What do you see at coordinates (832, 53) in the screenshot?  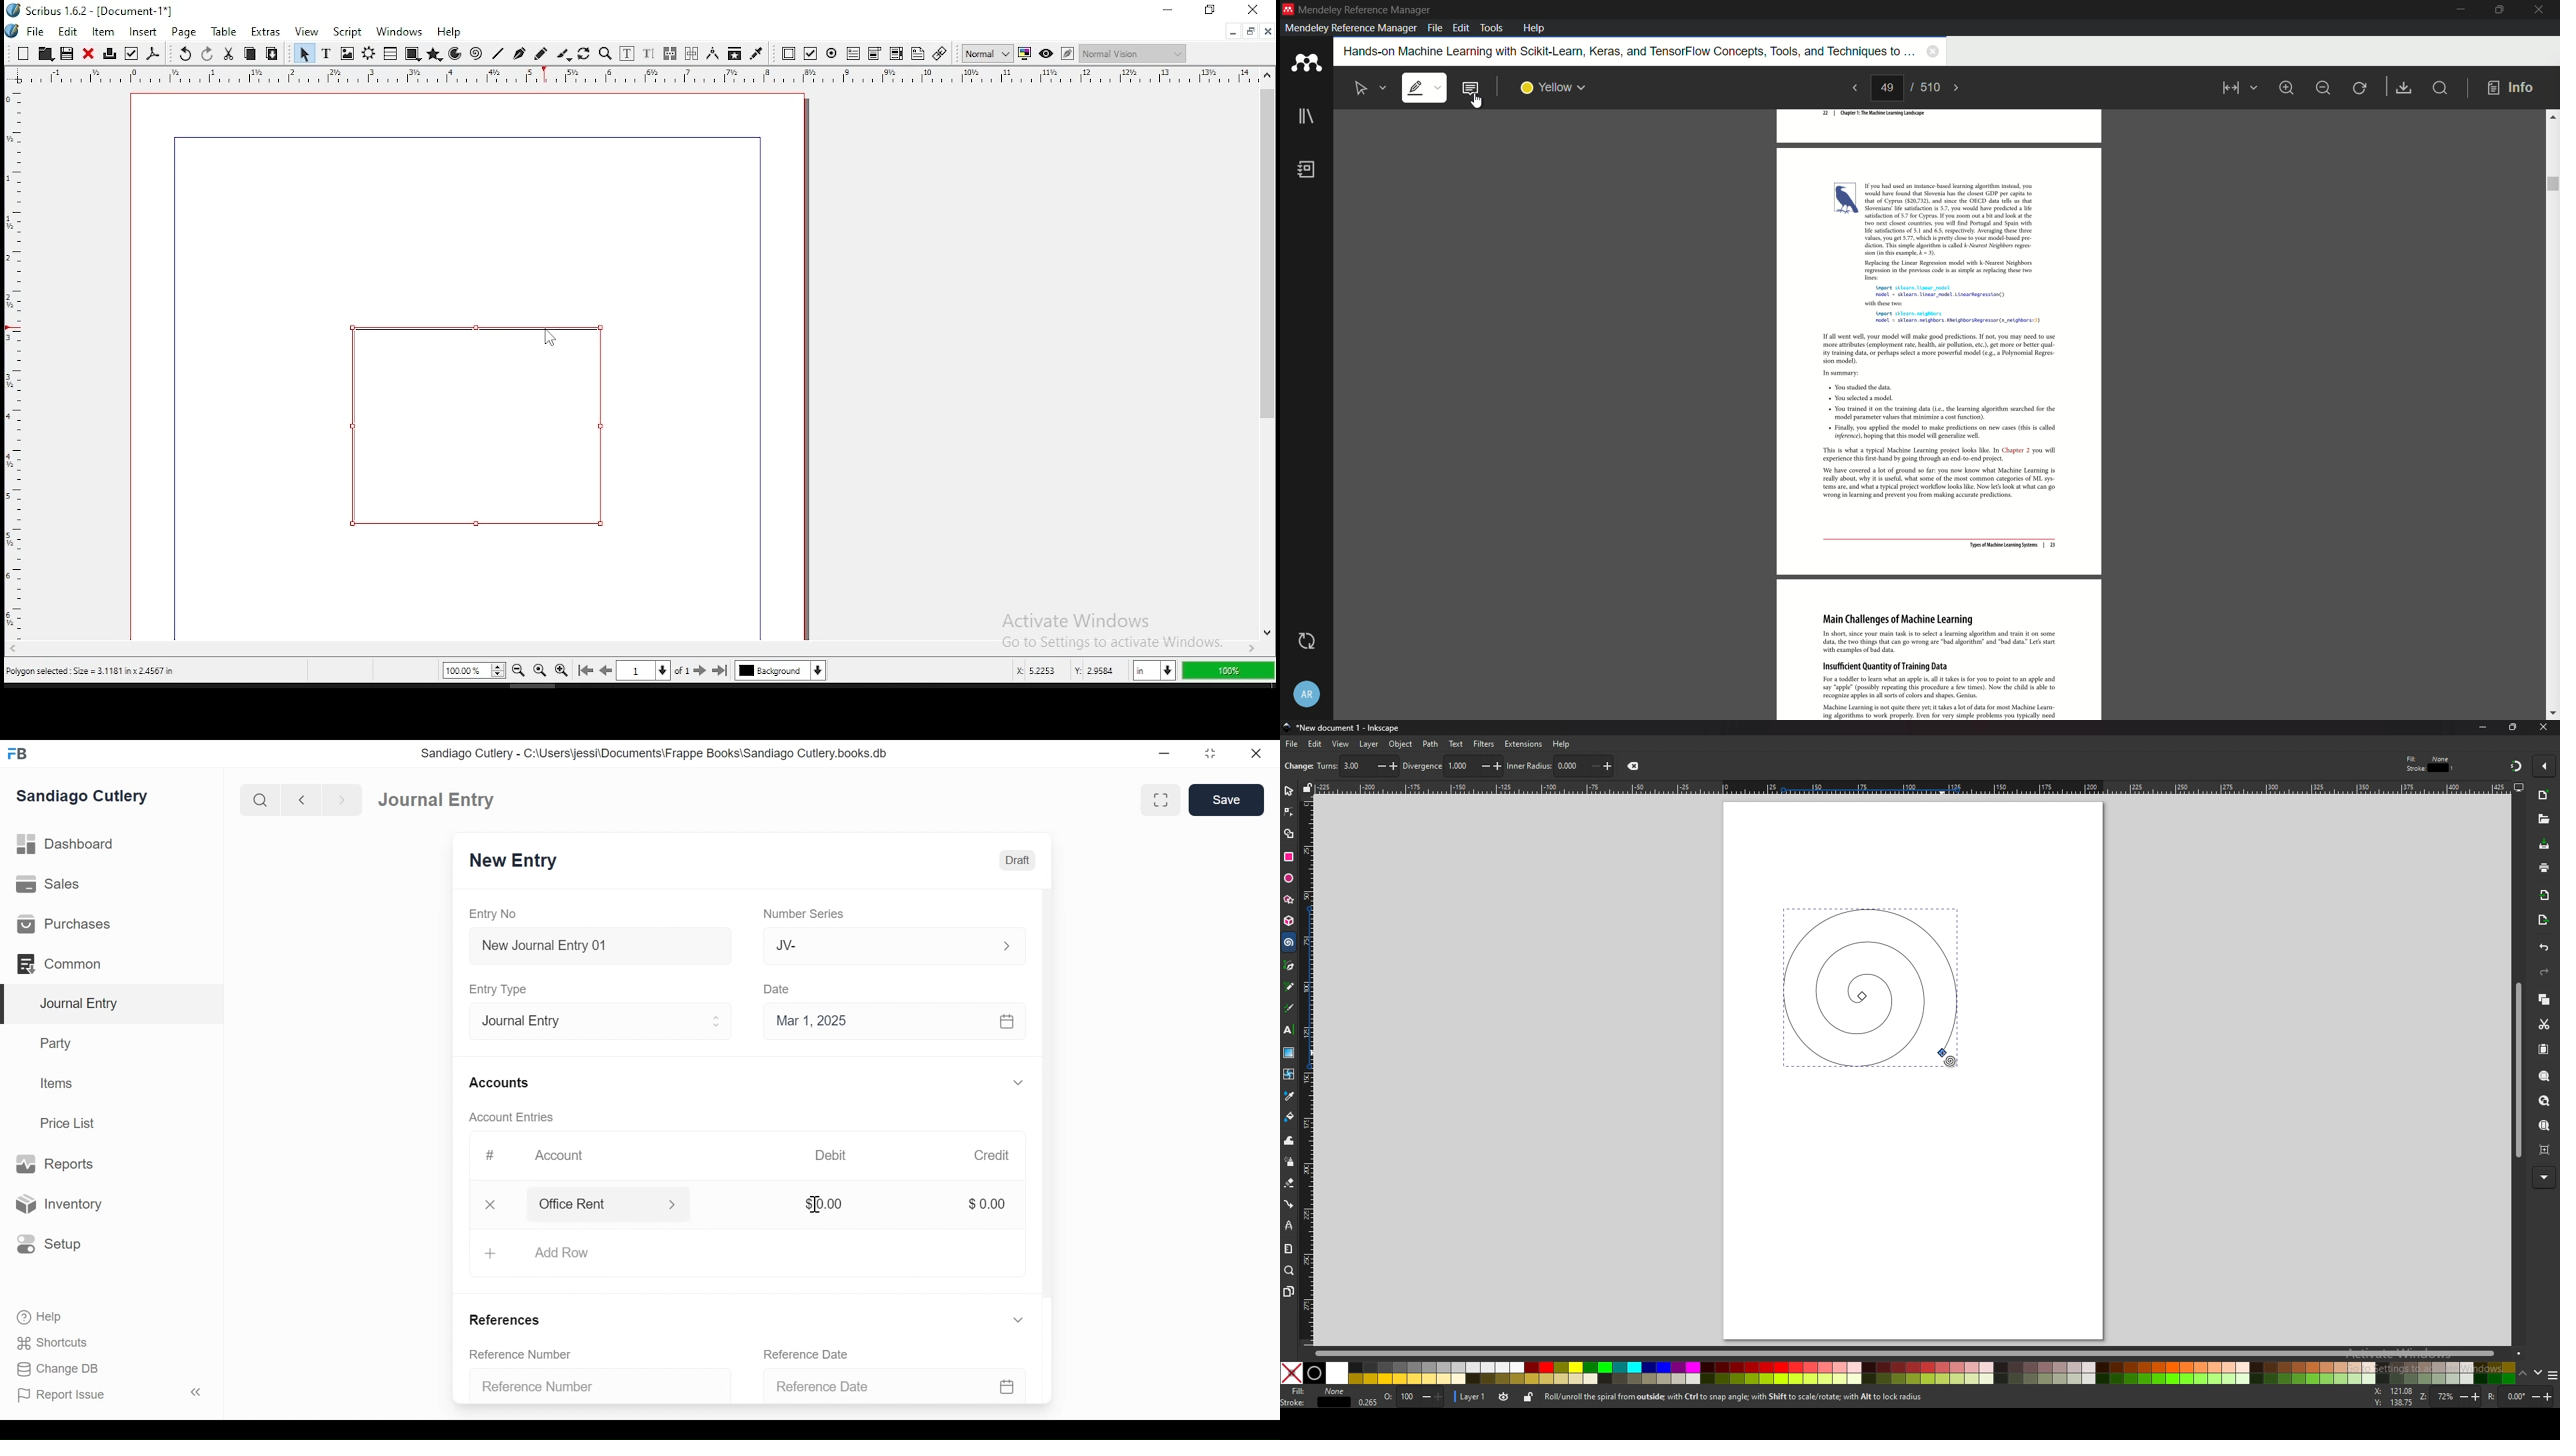 I see `pdf radio button` at bounding box center [832, 53].